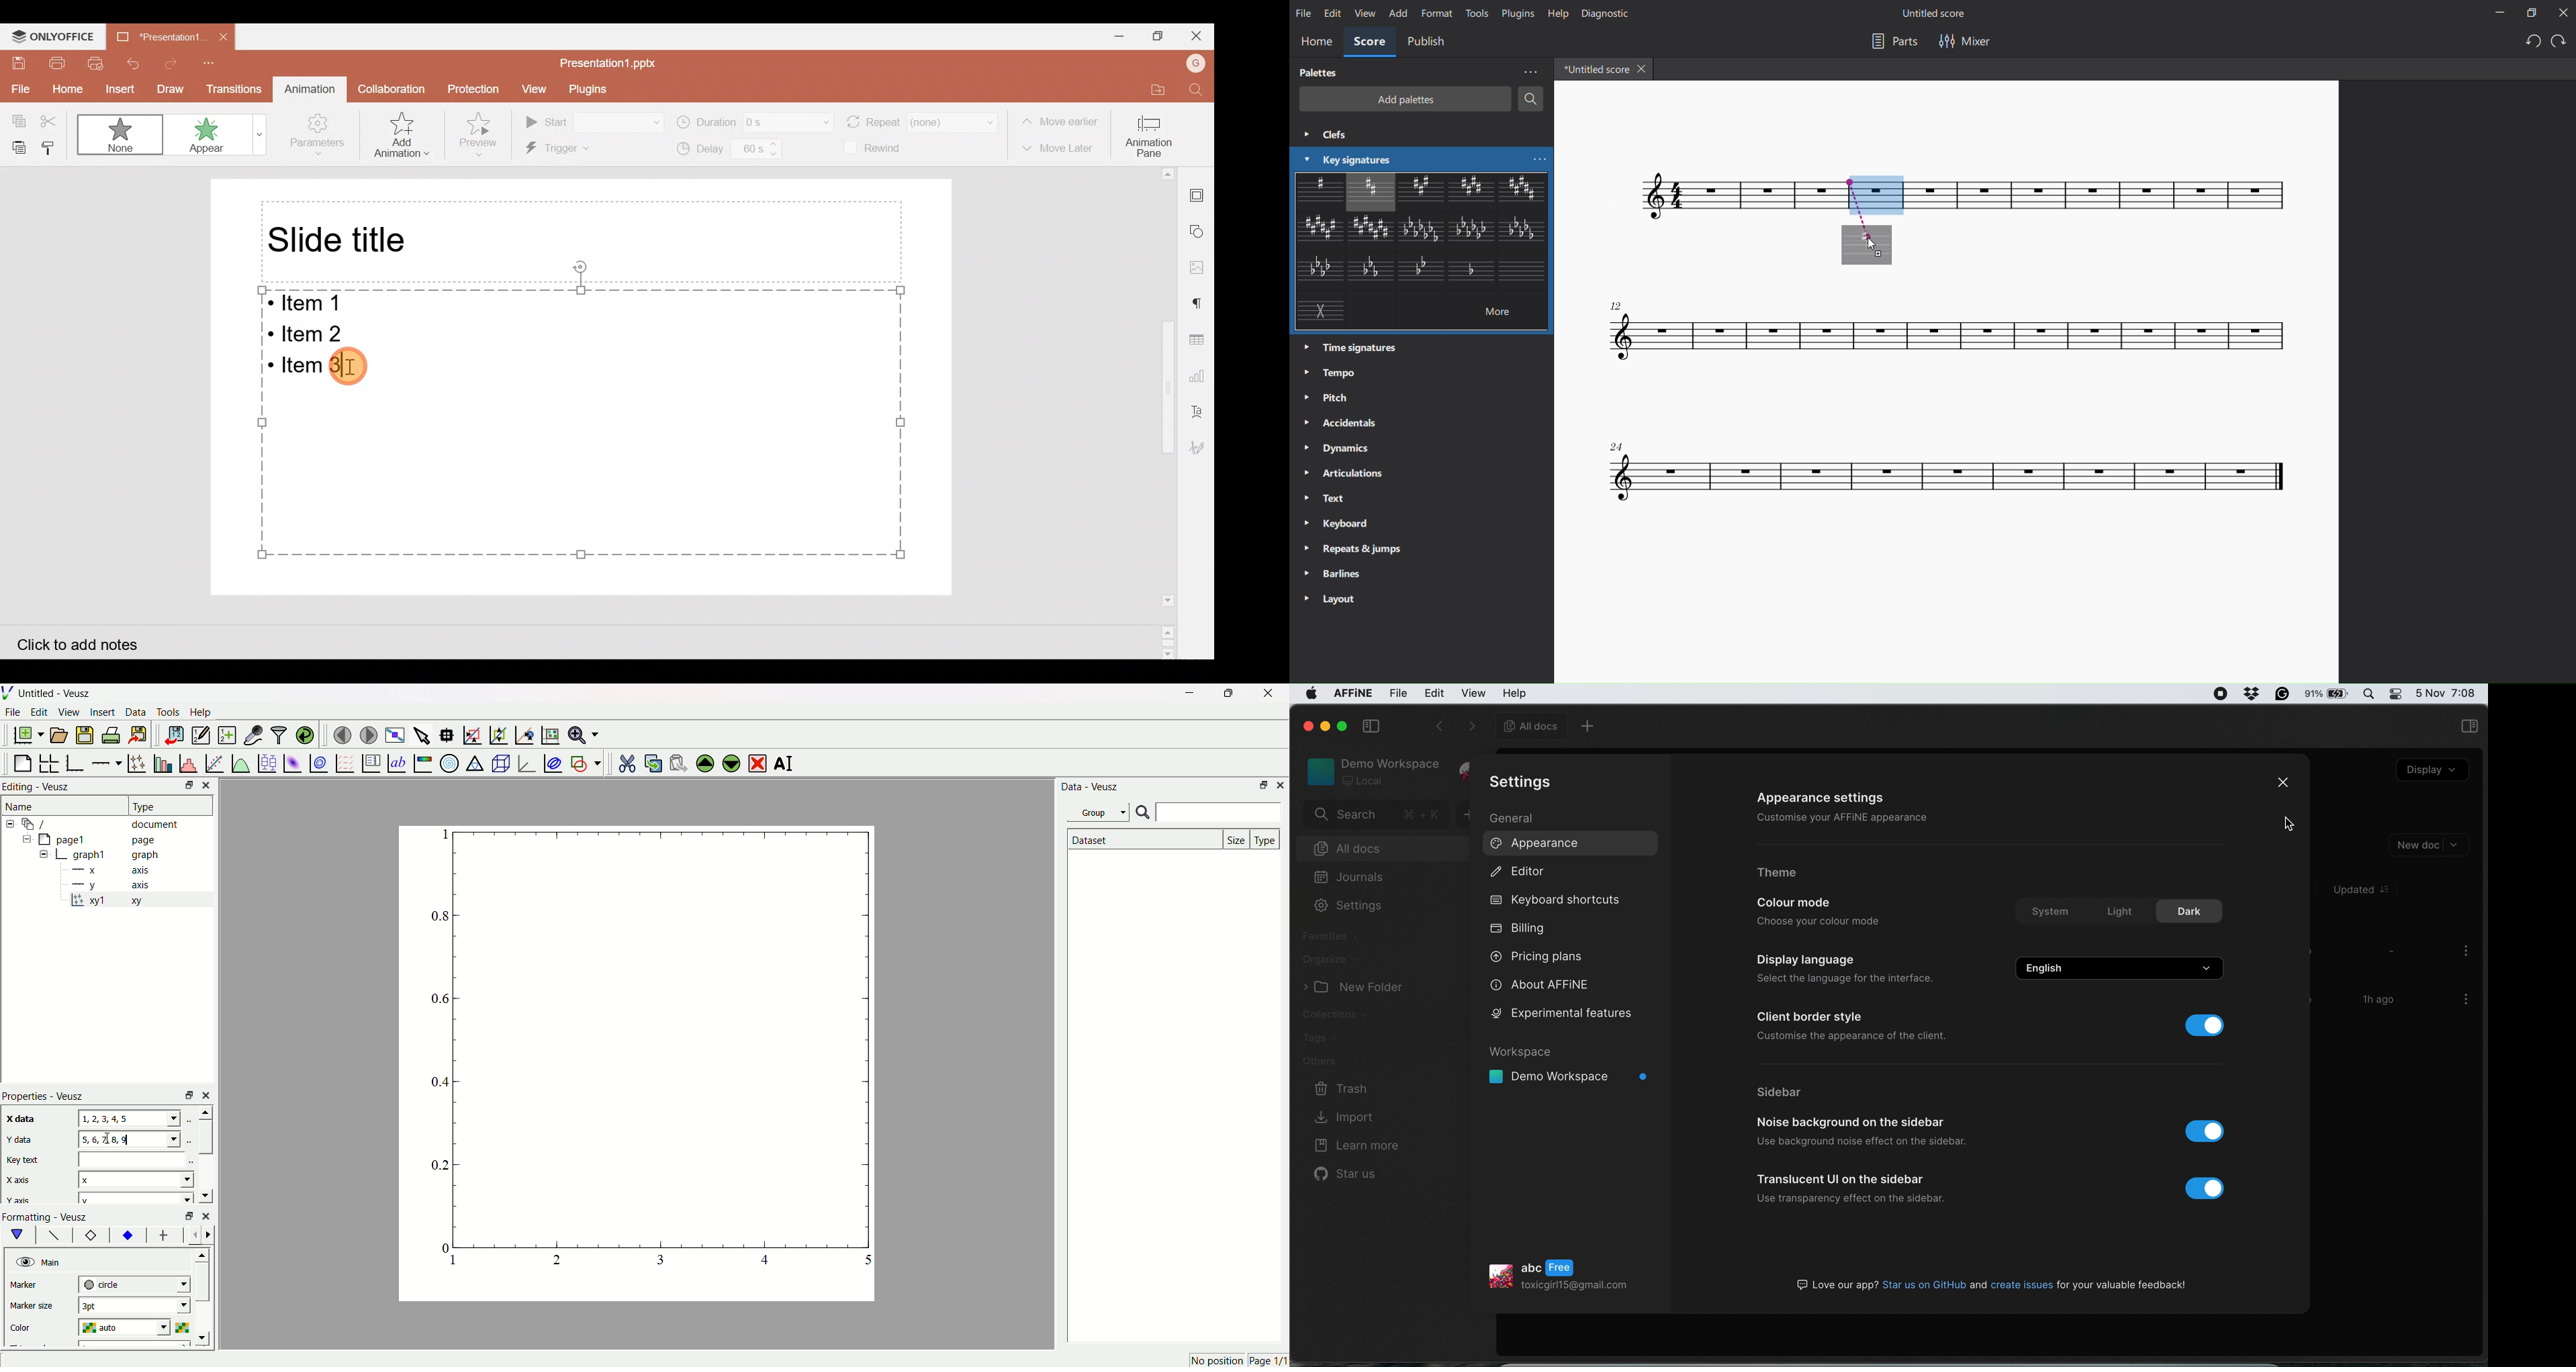 The height and width of the screenshot is (1372, 2576). What do you see at coordinates (1203, 197) in the screenshot?
I see `Slide settings` at bounding box center [1203, 197].